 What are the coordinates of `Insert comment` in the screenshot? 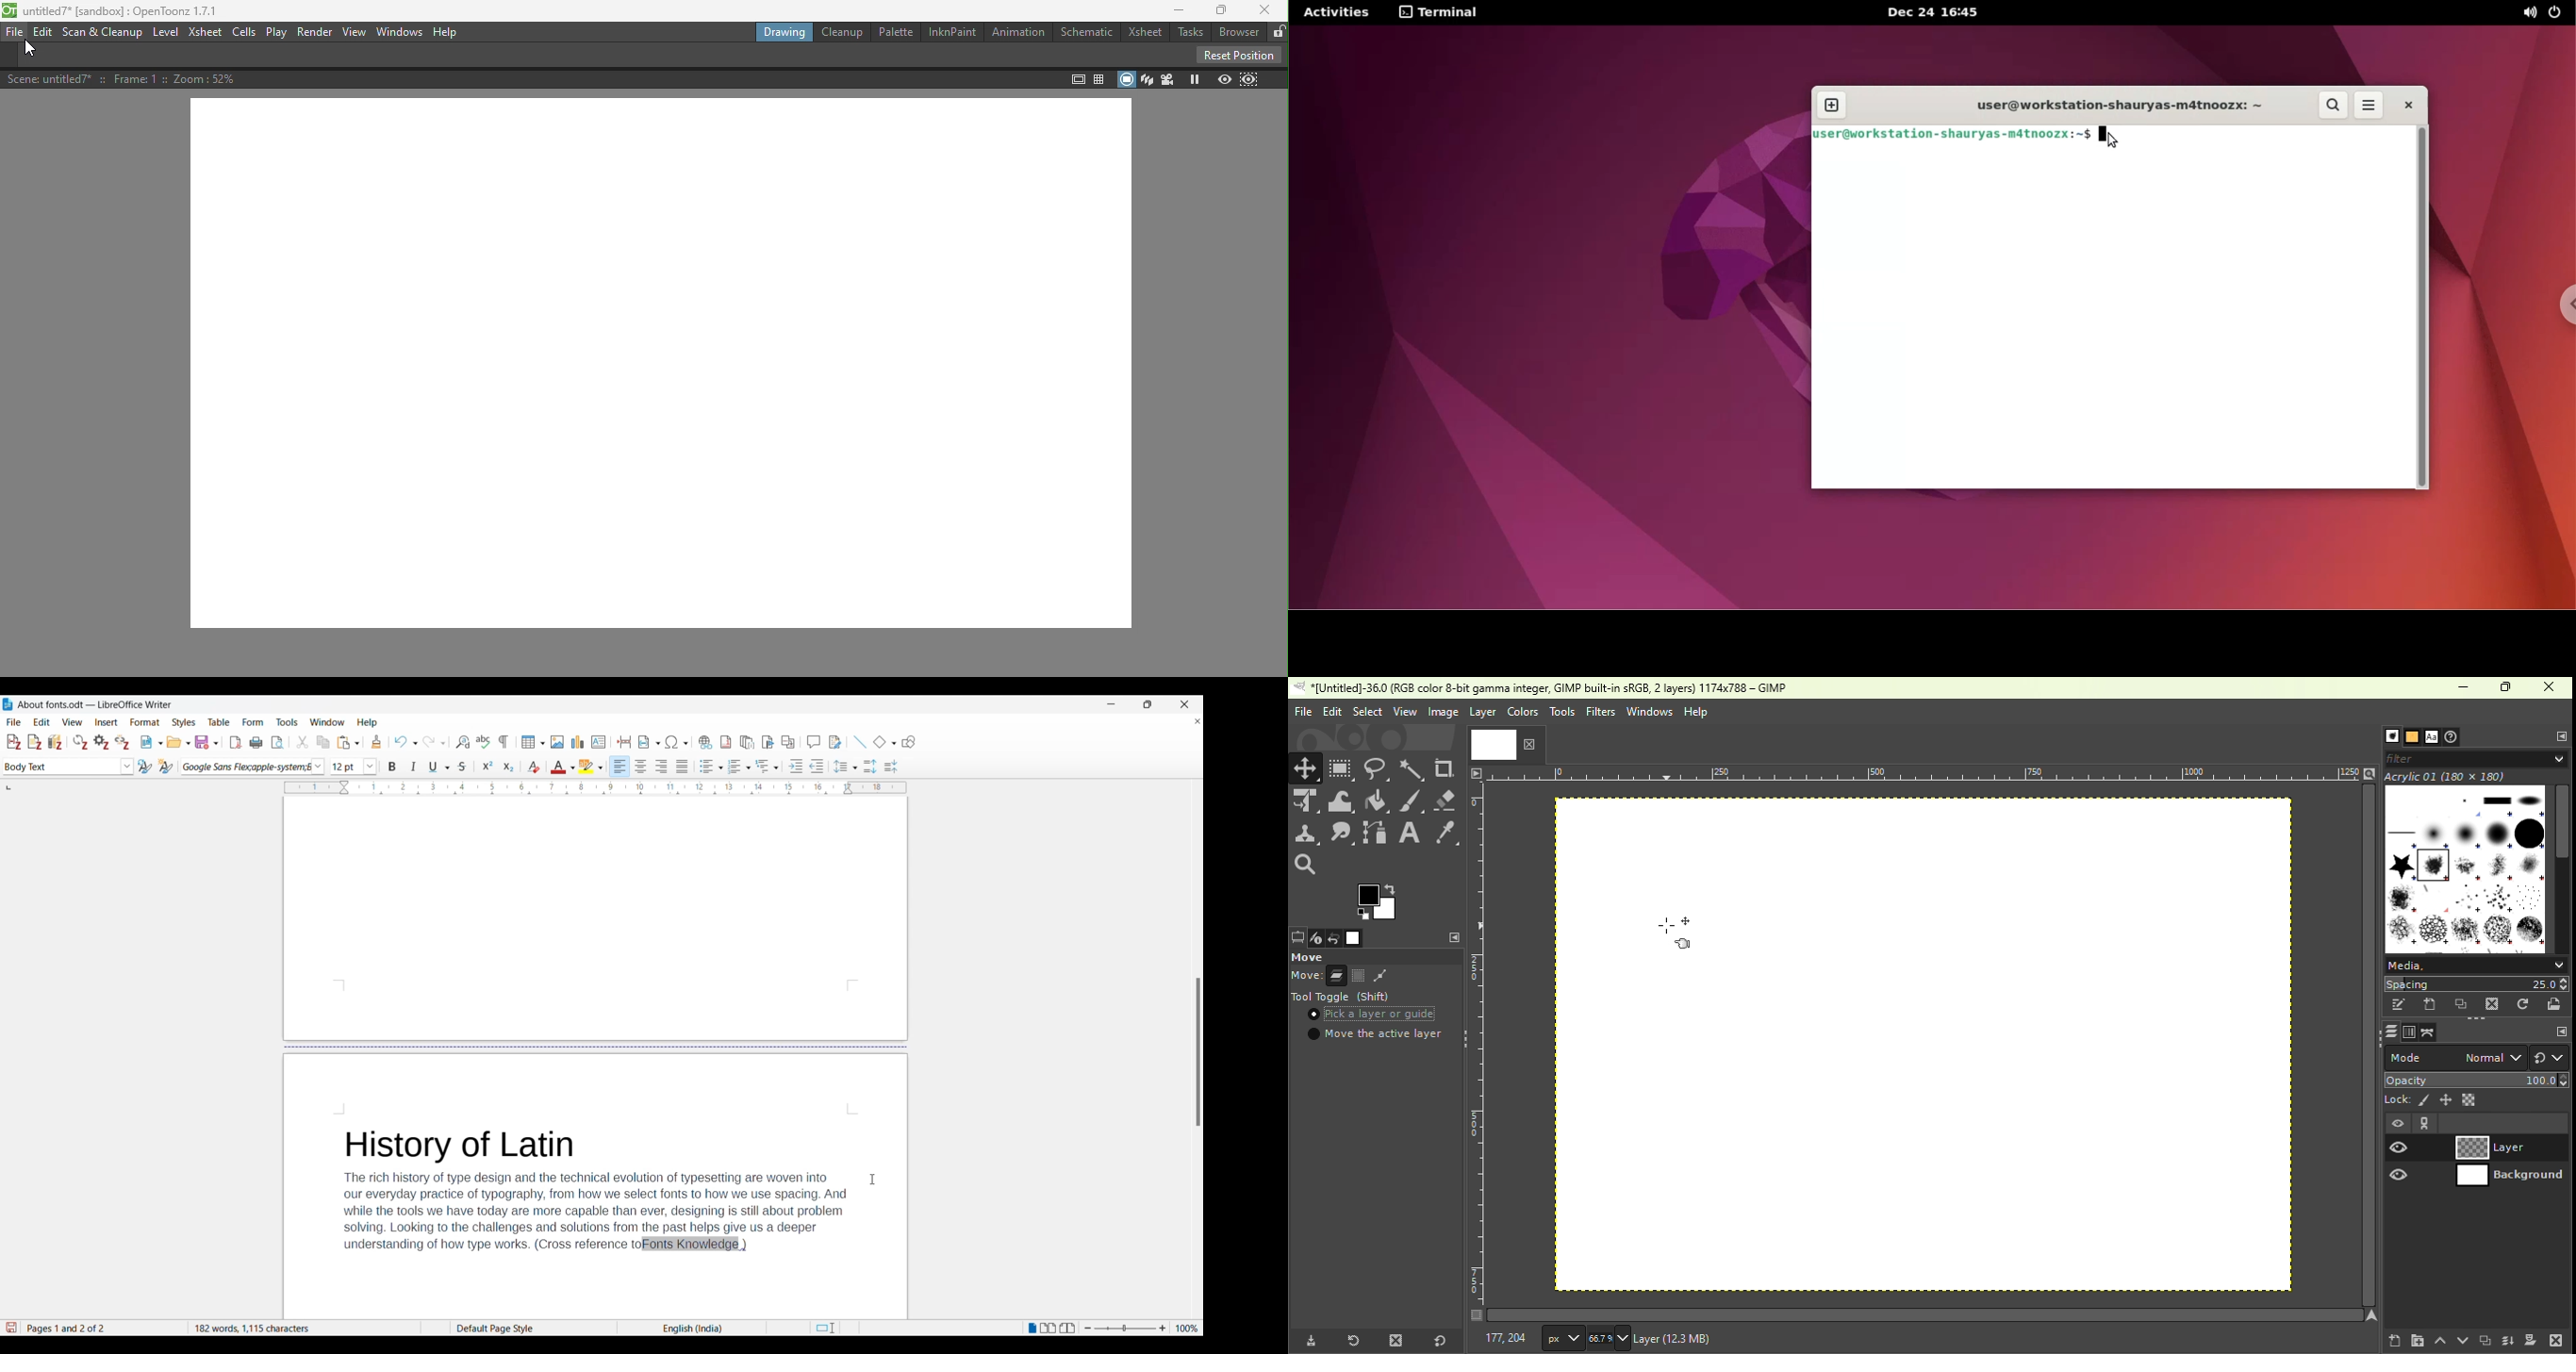 It's located at (814, 742).